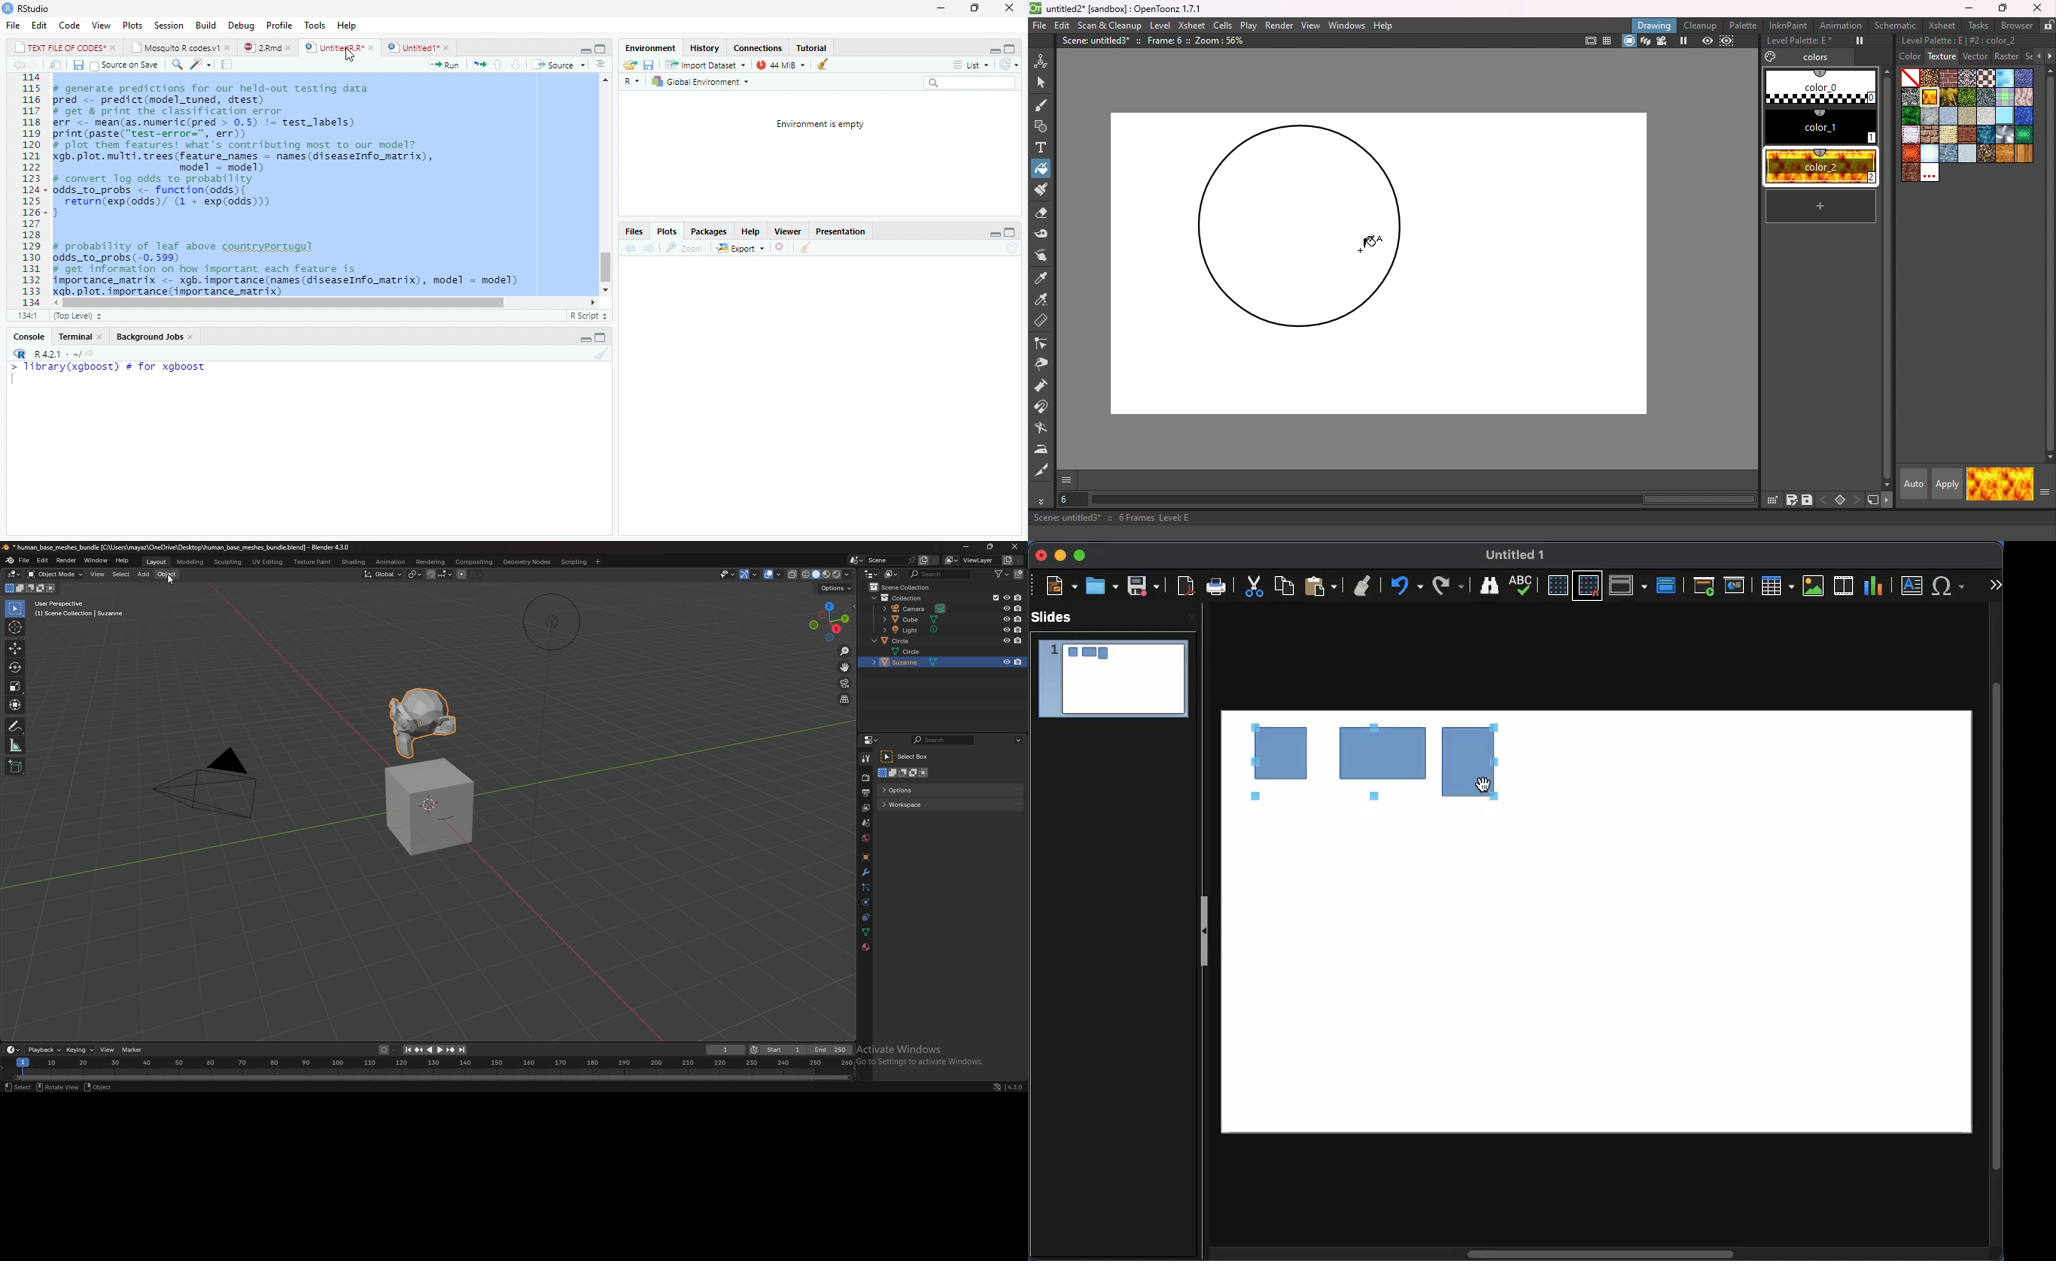  Describe the element at coordinates (865, 778) in the screenshot. I see `render` at that location.